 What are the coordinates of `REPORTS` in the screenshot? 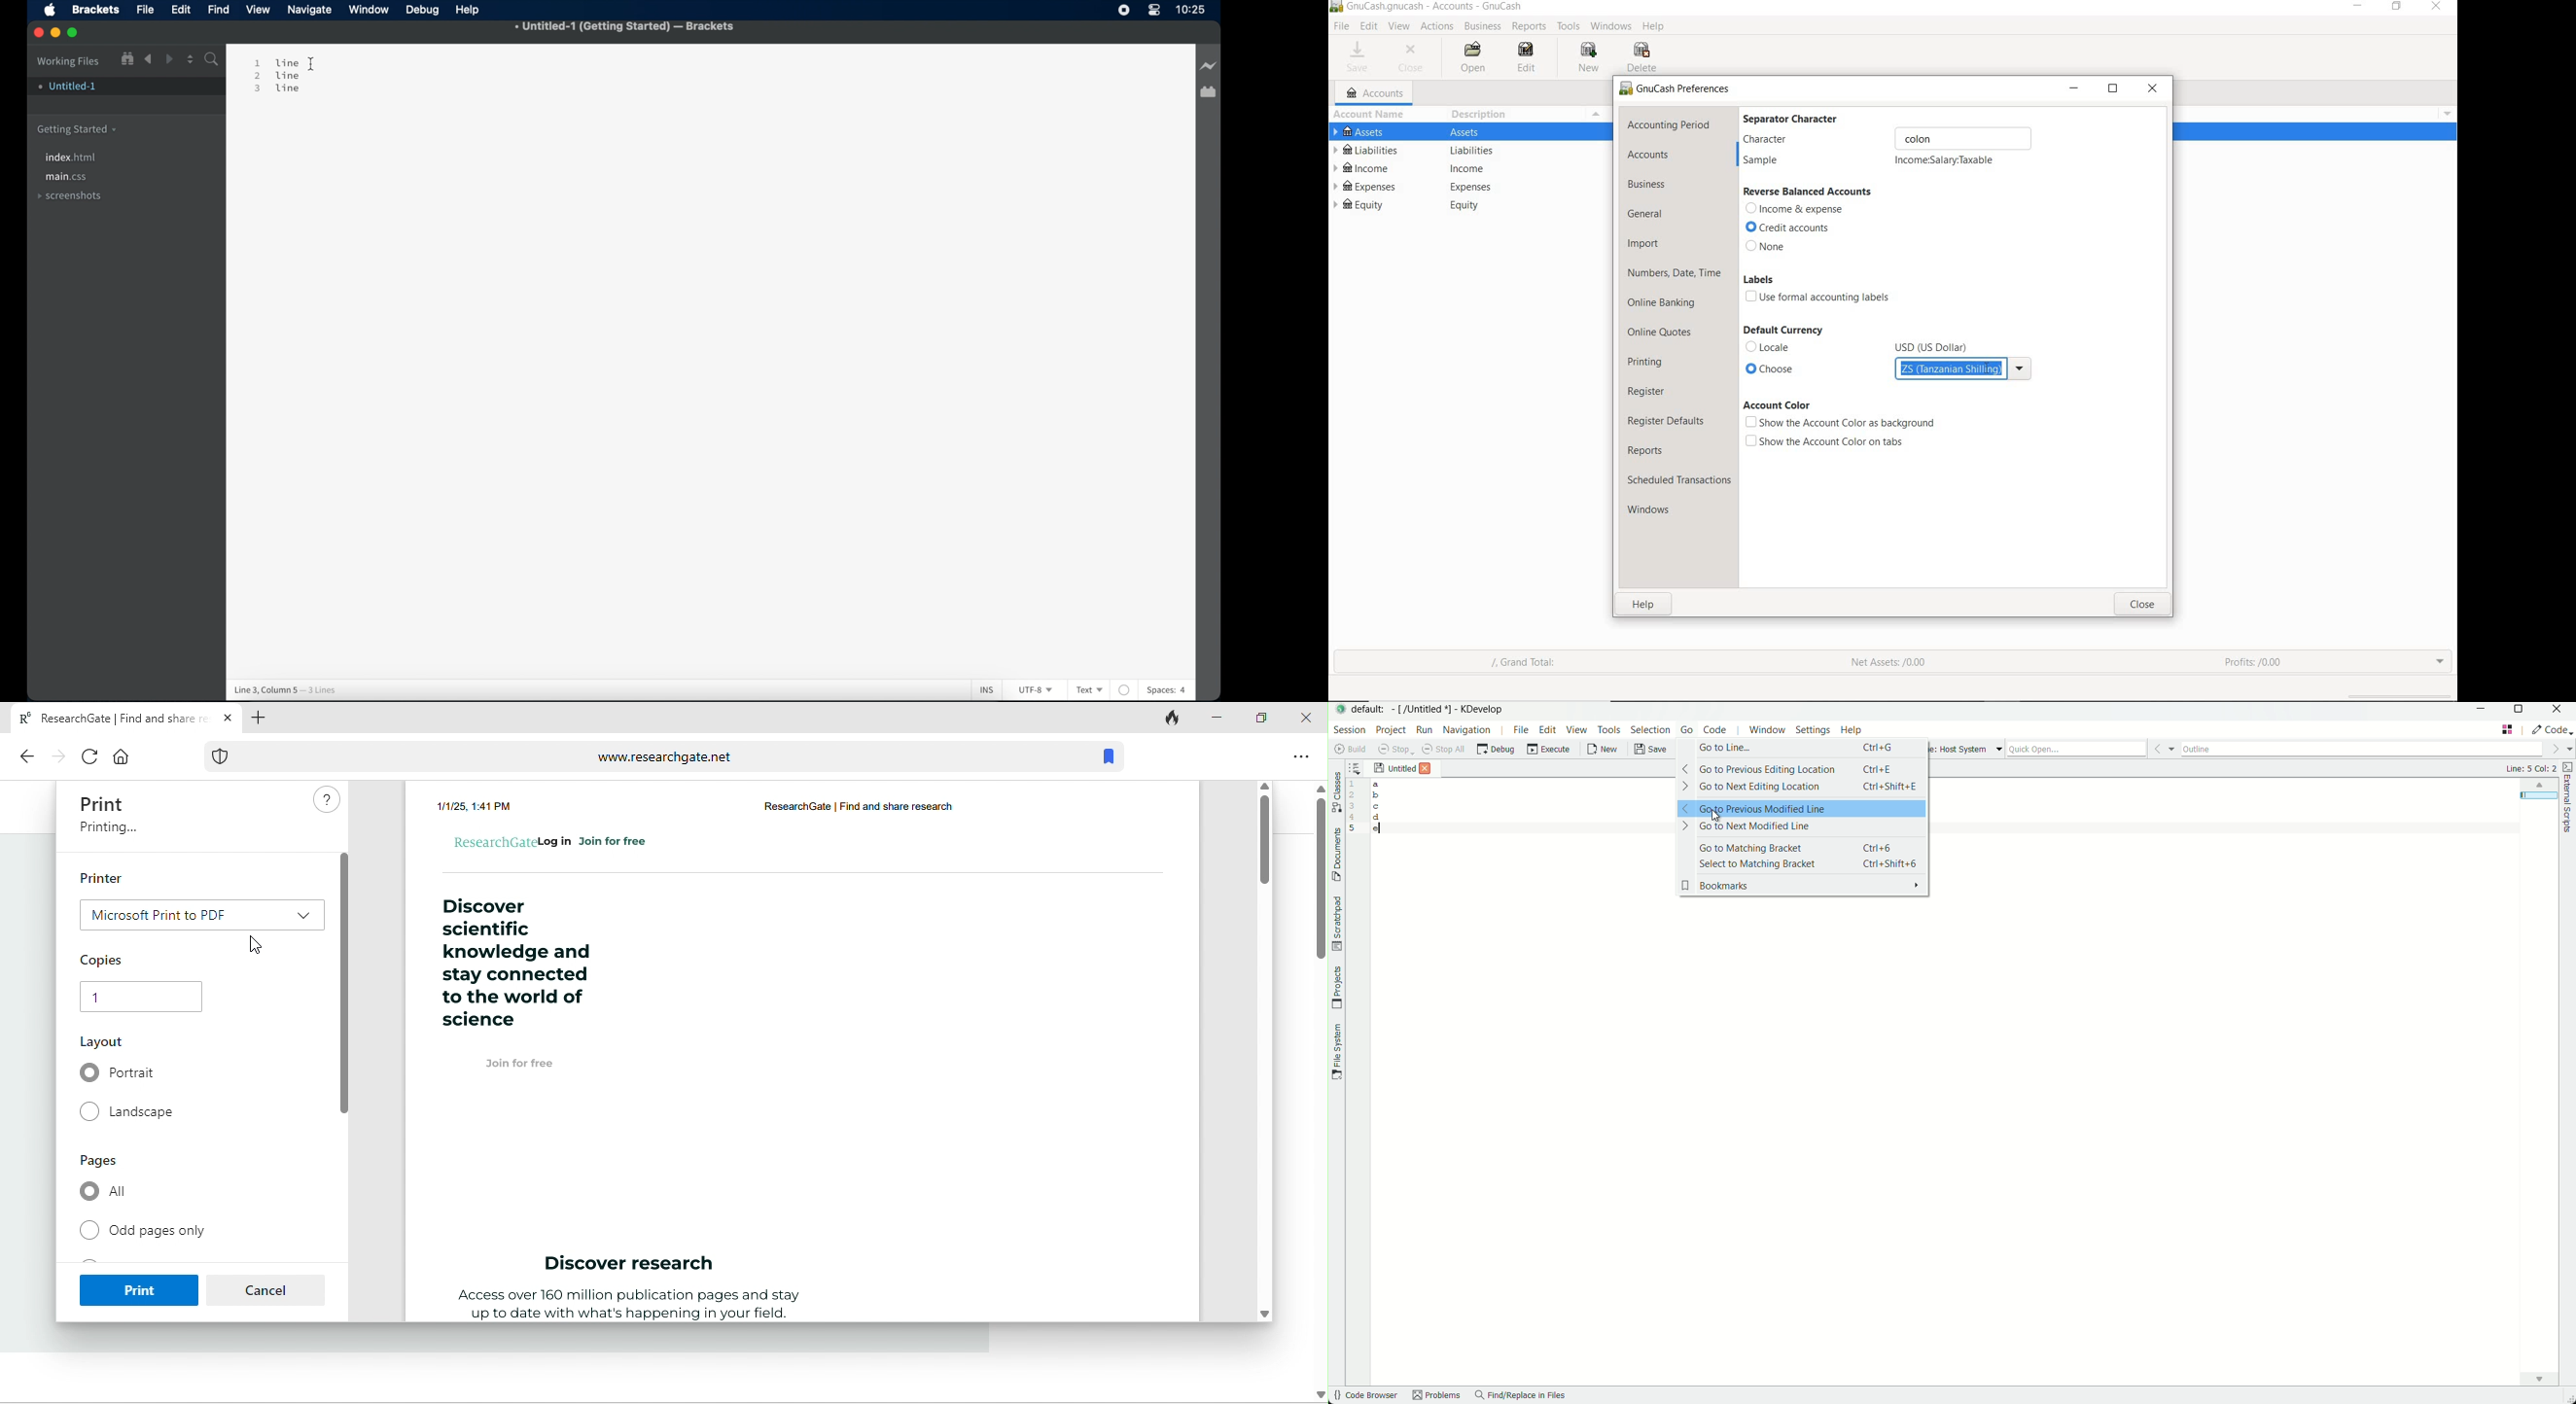 It's located at (1529, 27).